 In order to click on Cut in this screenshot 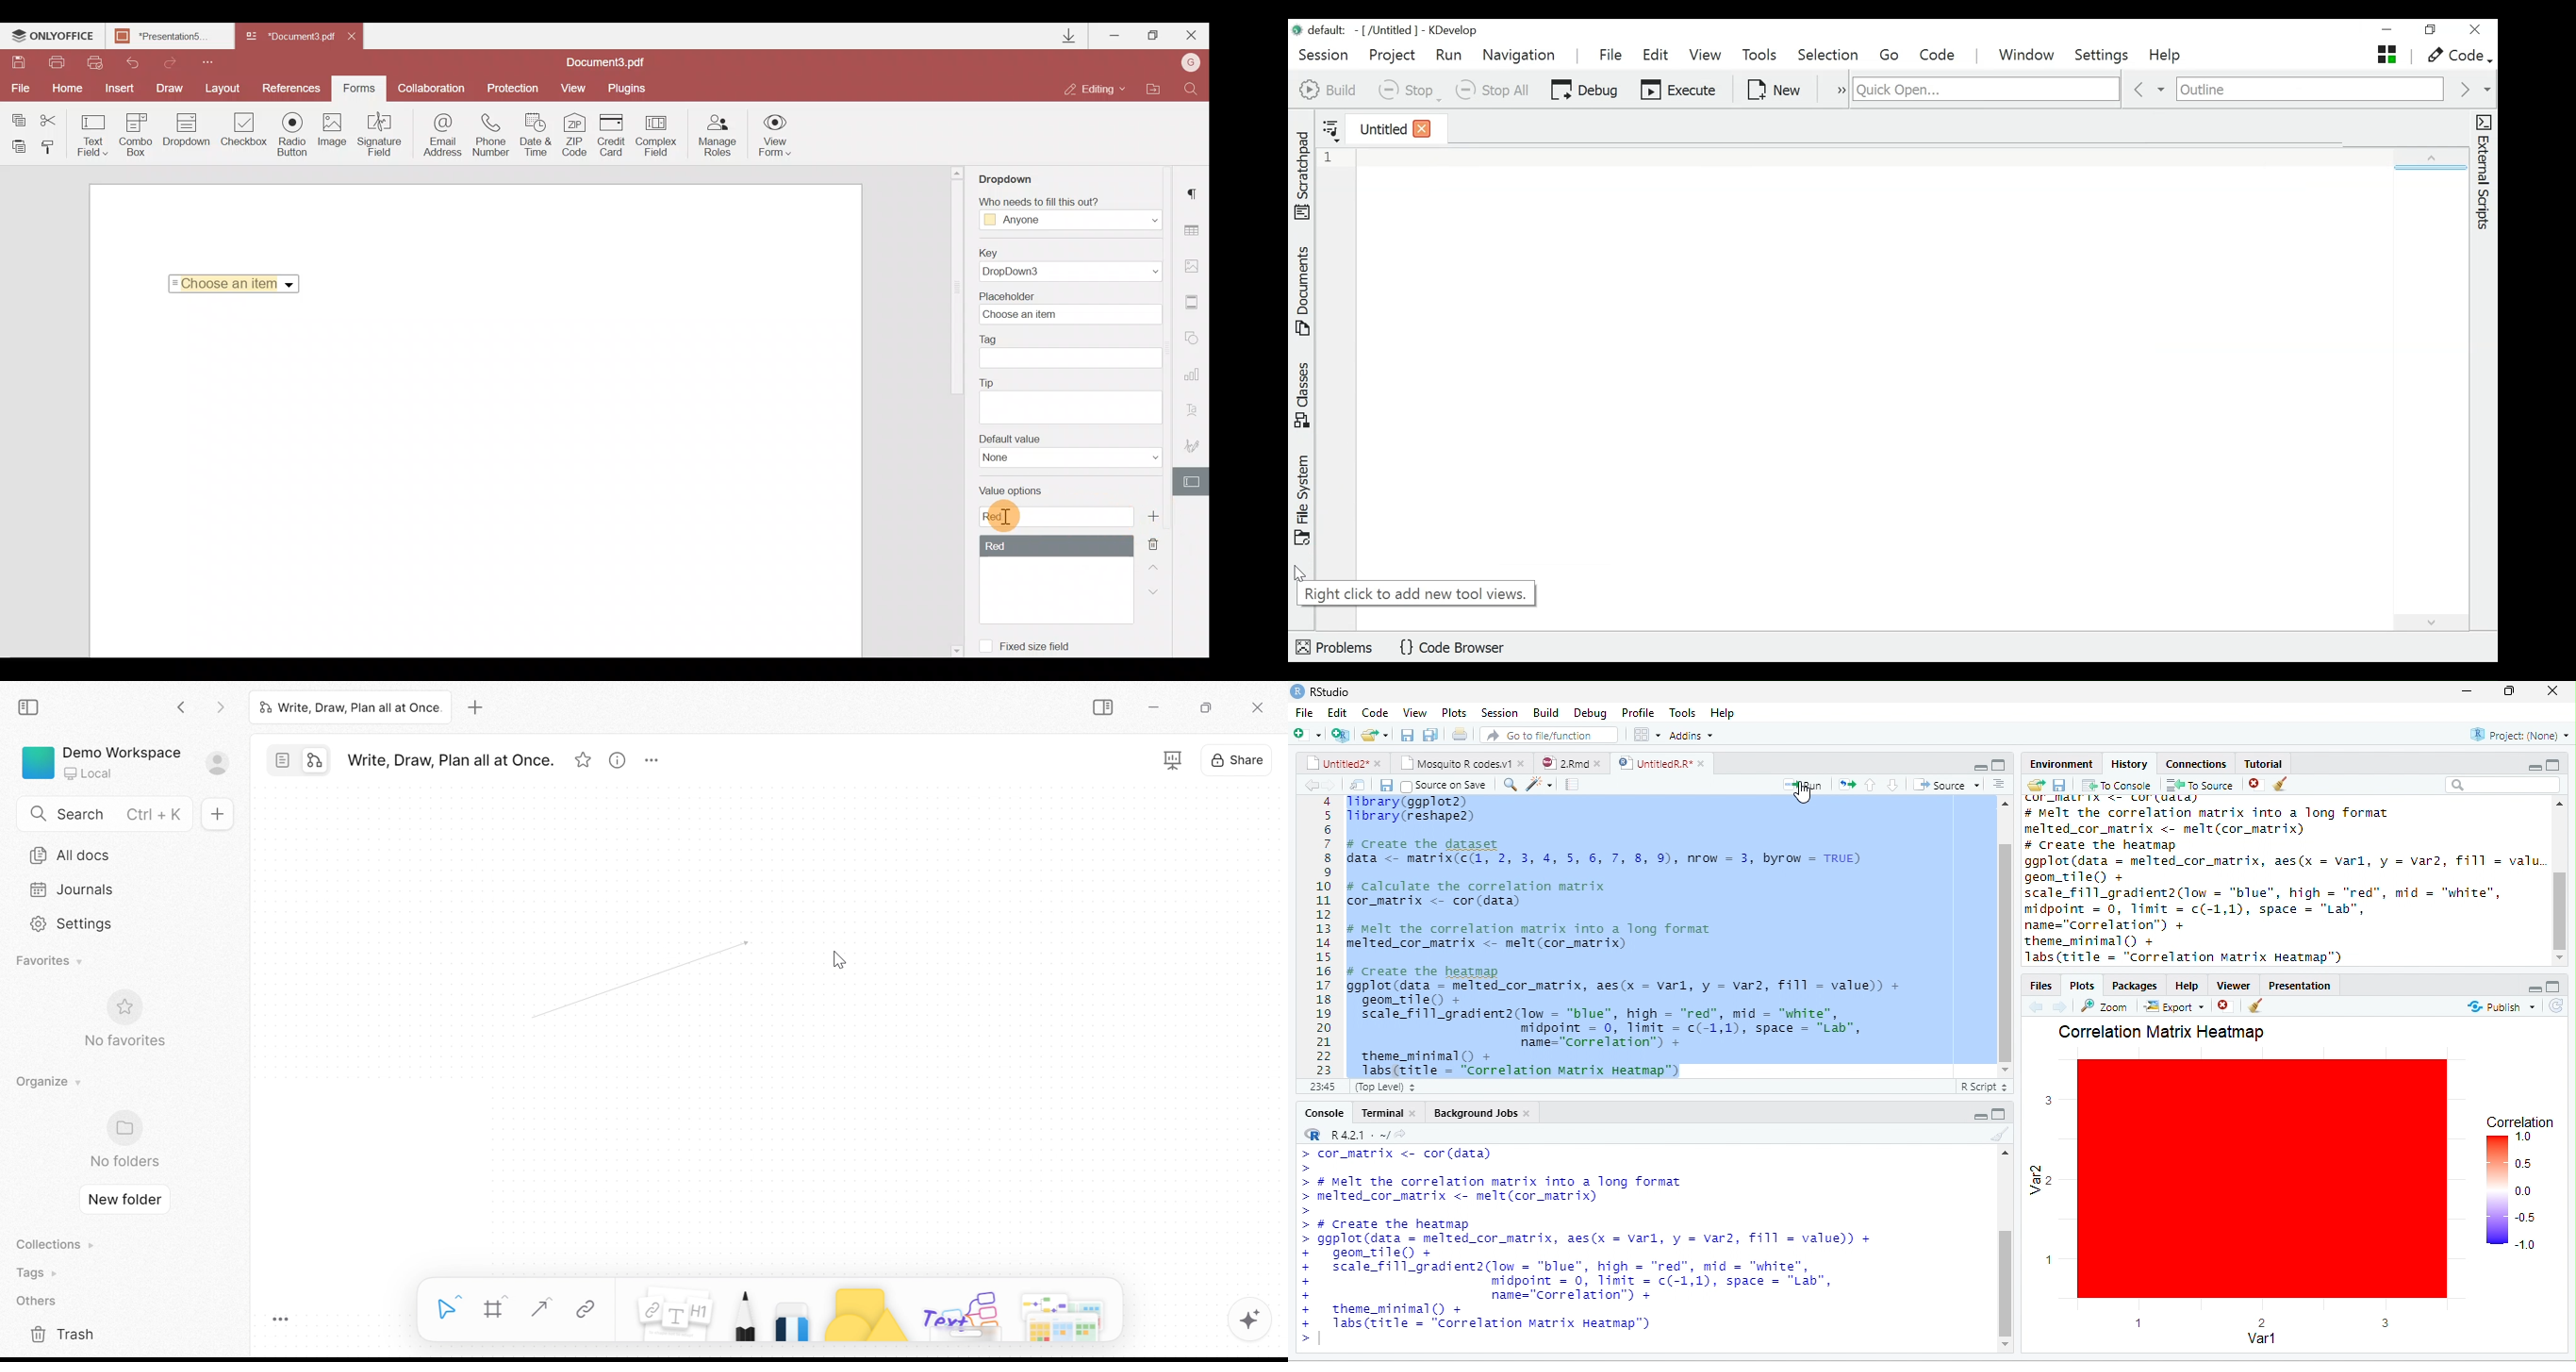, I will do `click(50, 117)`.